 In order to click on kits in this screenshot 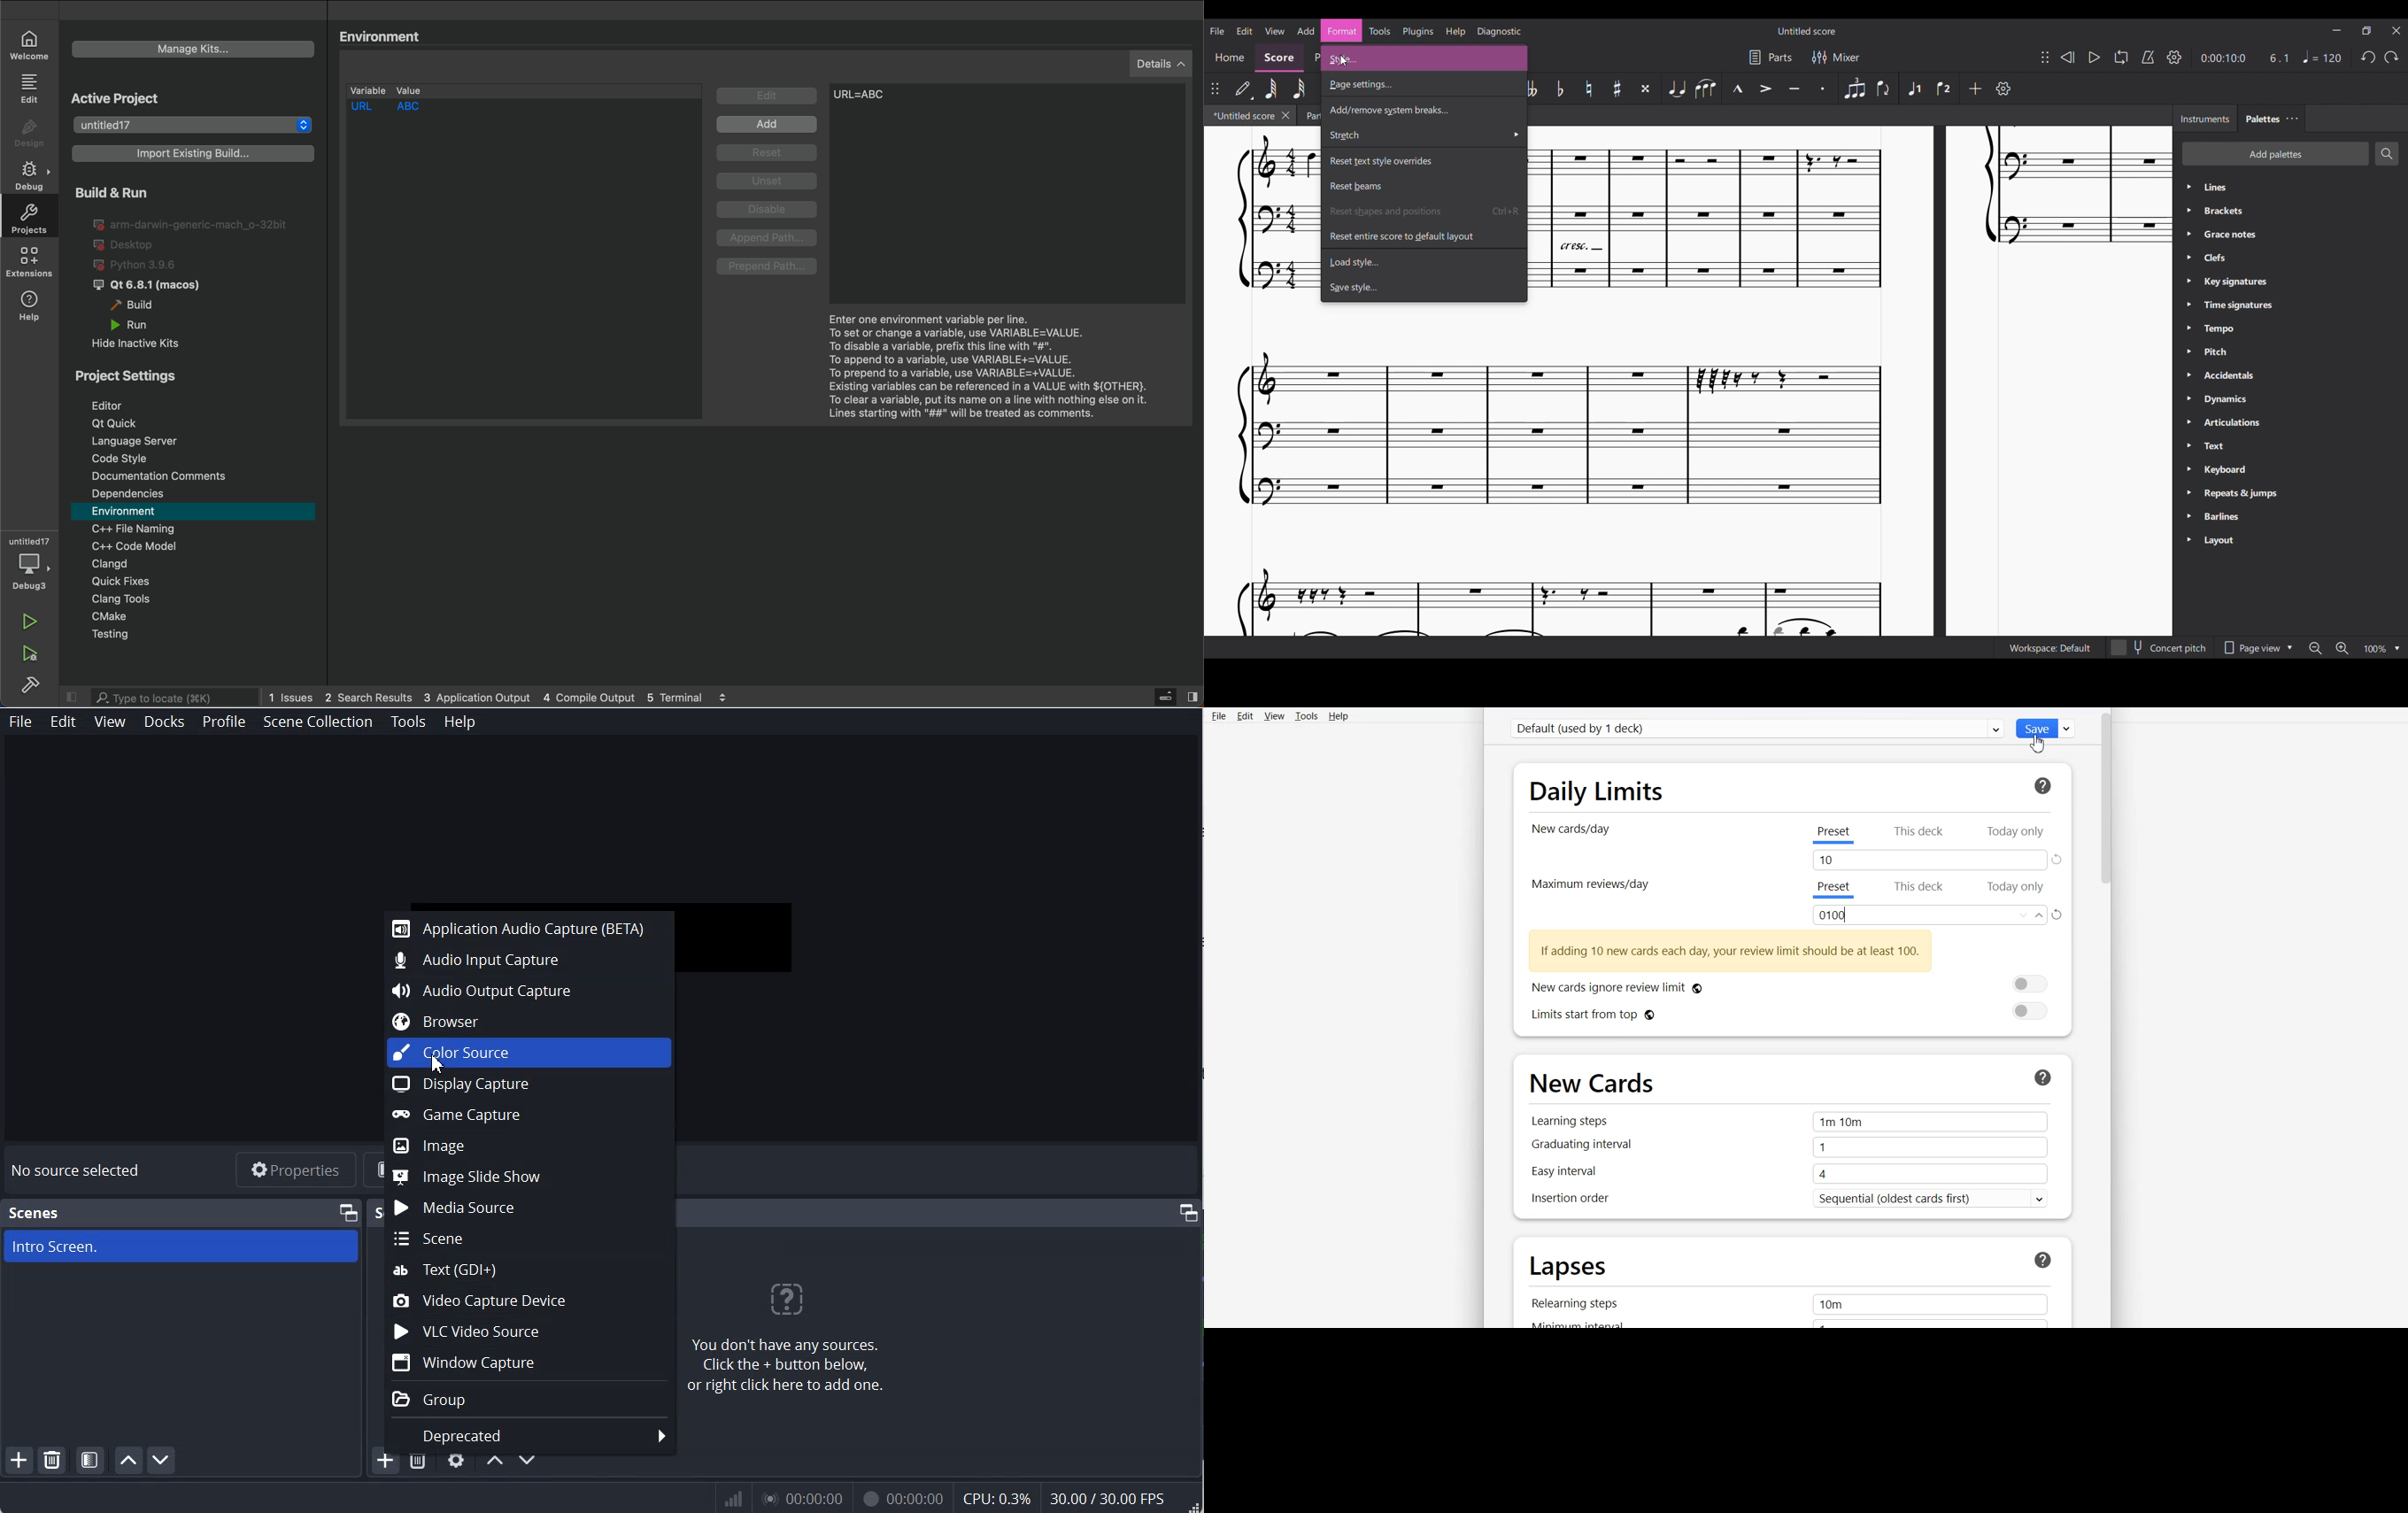, I will do `click(191, 51)`.